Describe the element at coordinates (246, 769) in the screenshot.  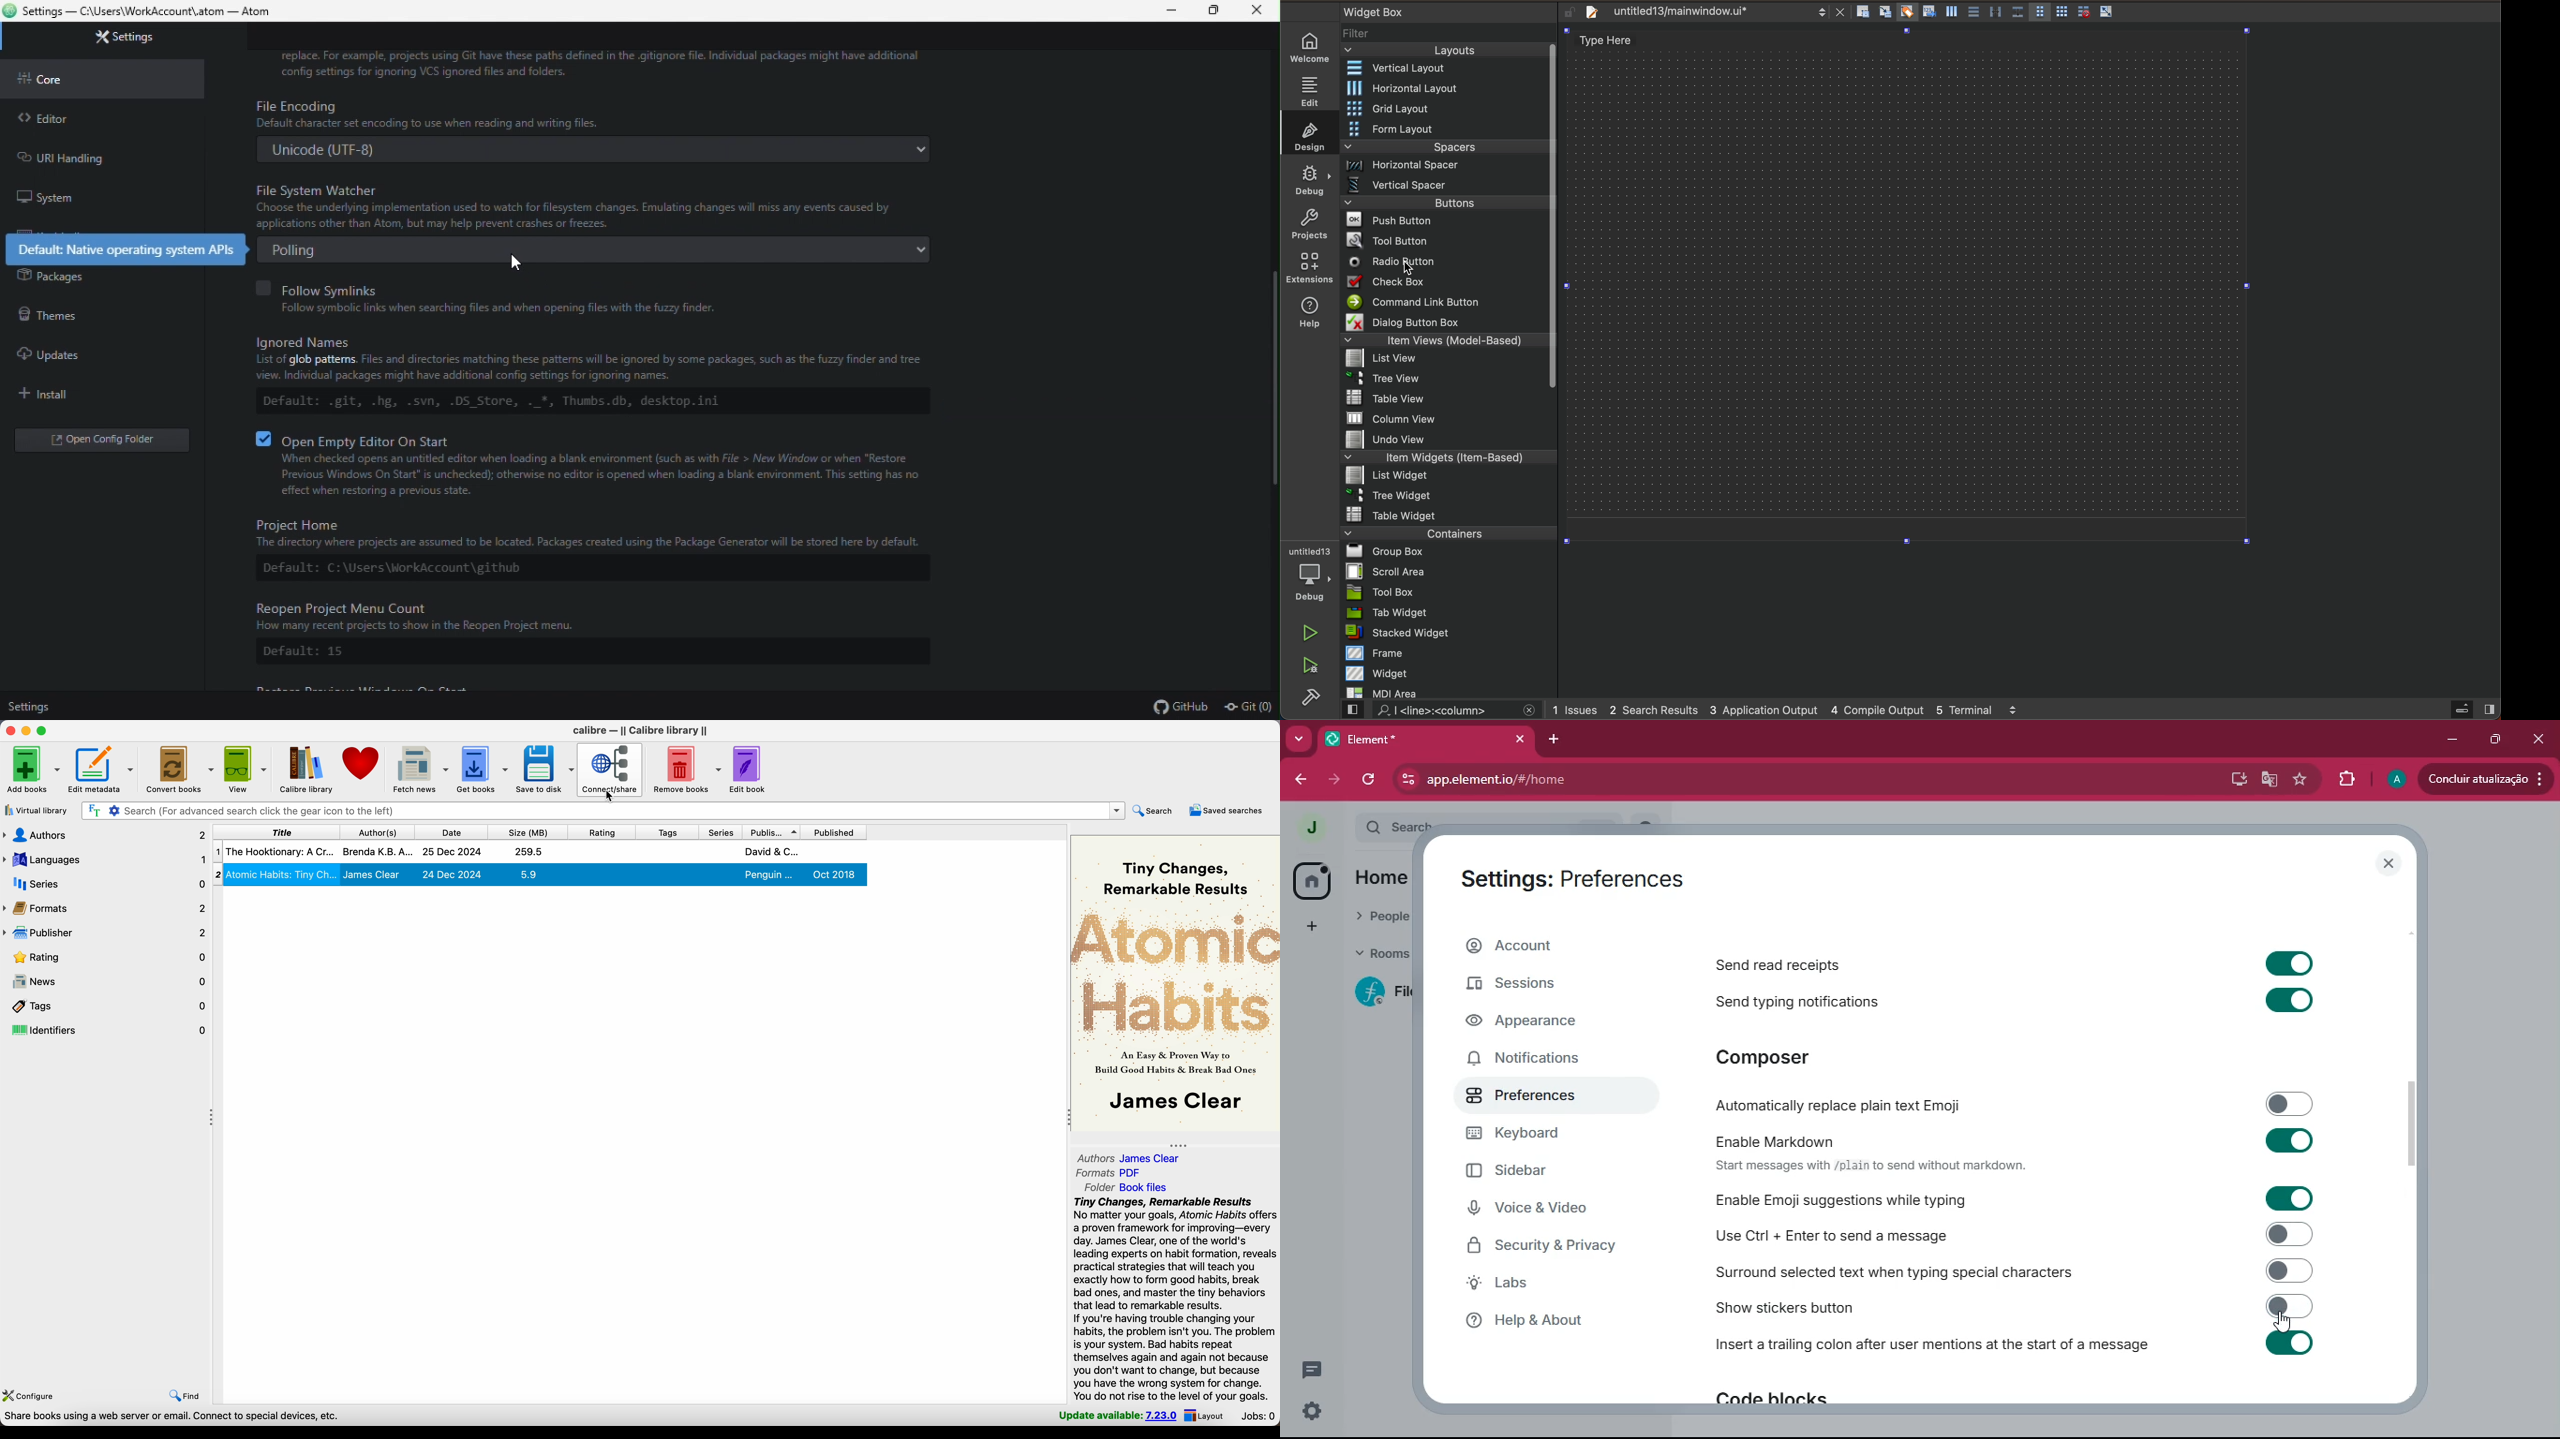
I see `view` at that location.